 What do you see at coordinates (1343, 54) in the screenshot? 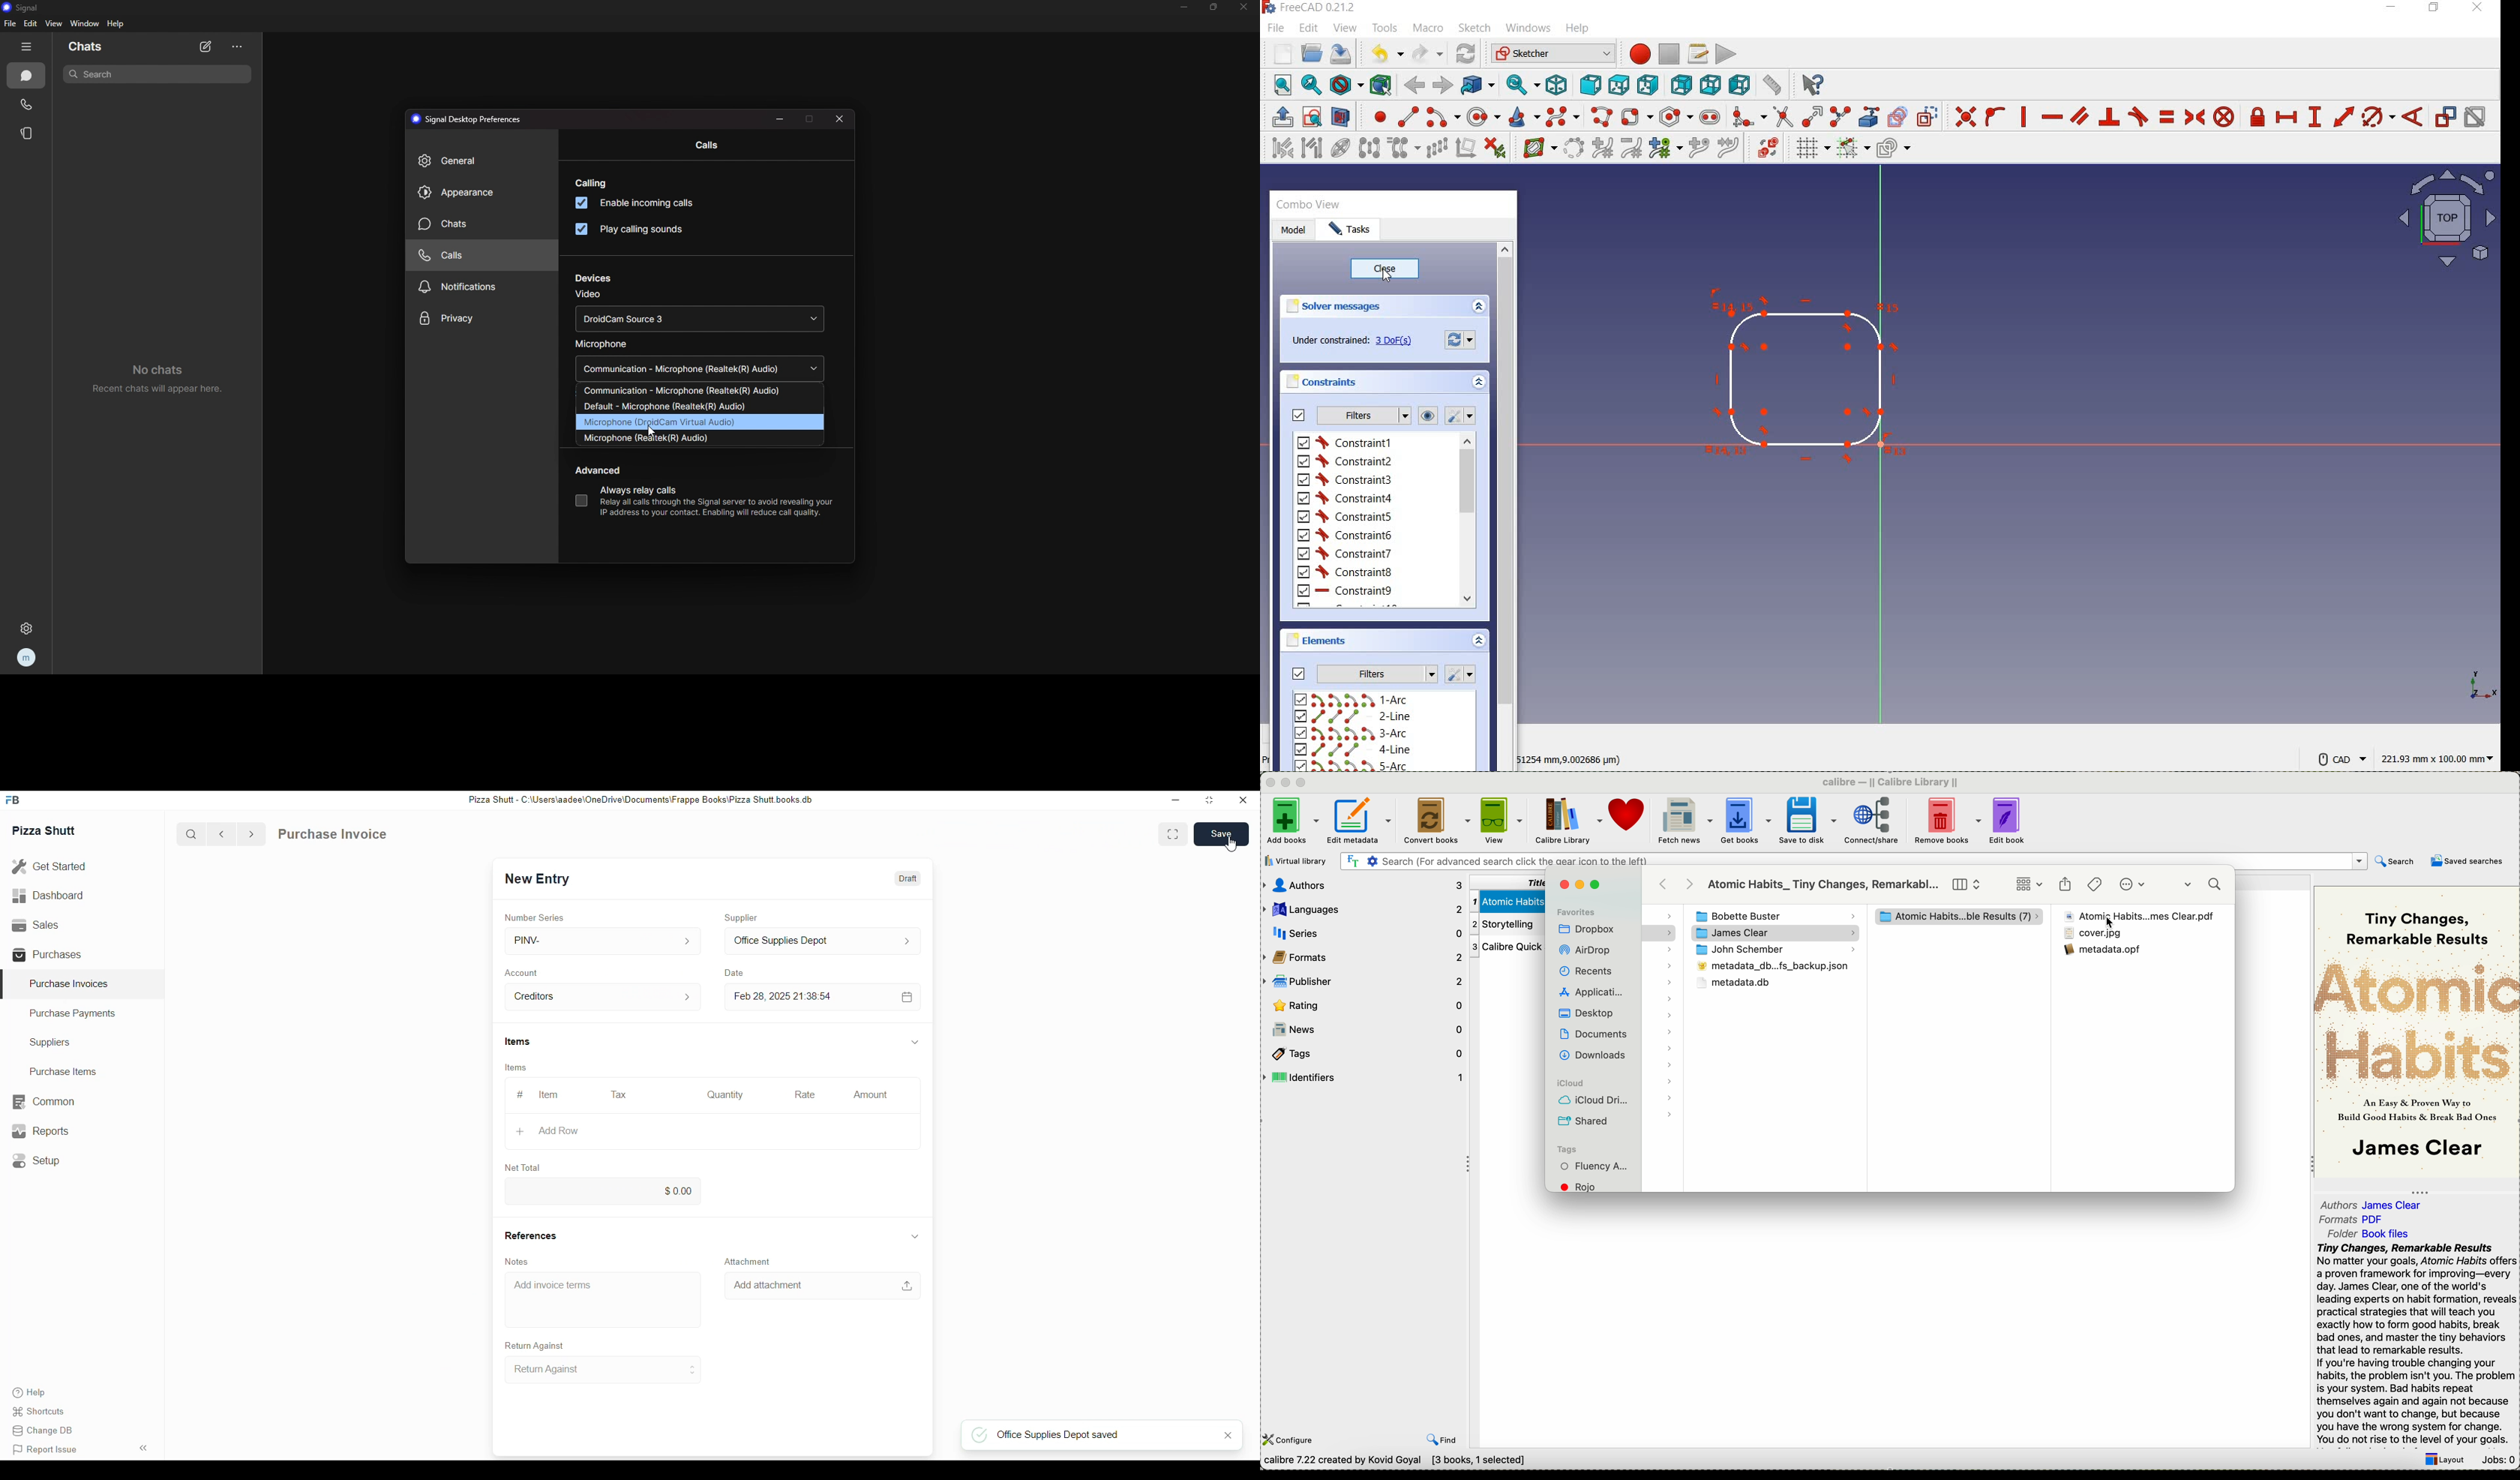
I see `save` at bounding box center [1343, 54].